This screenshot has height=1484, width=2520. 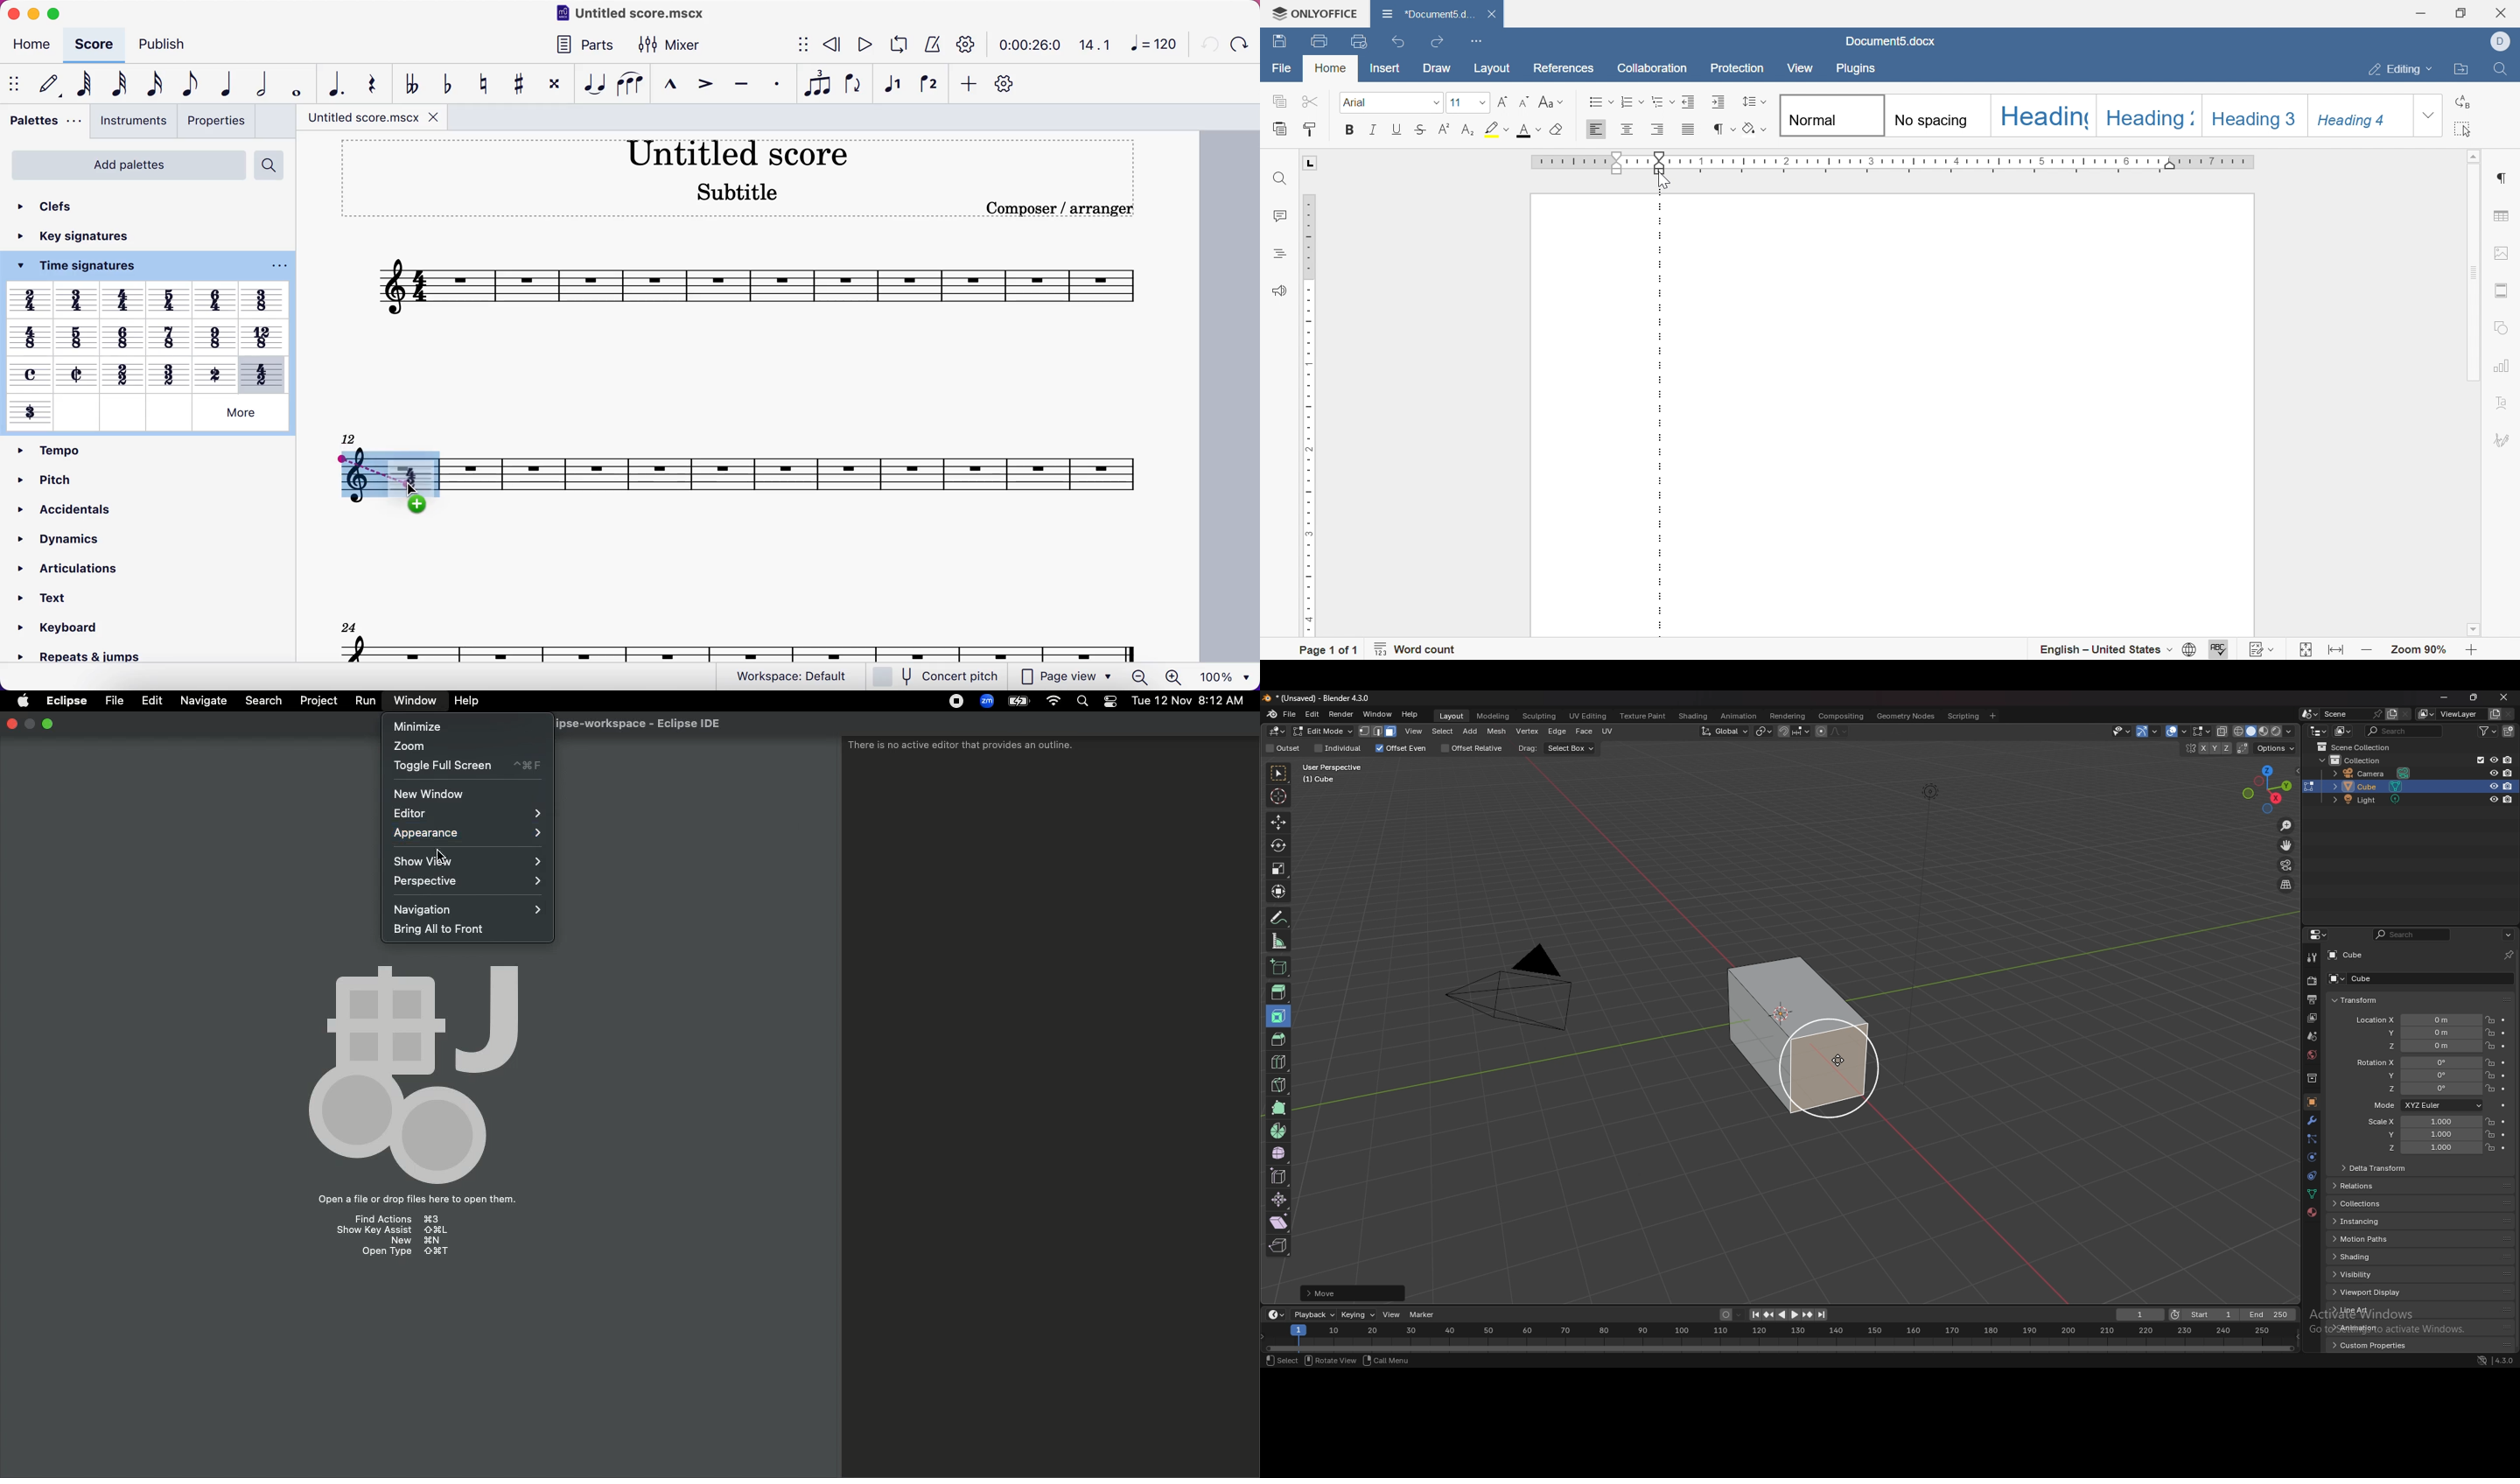 I want to click on close tab, so click(x=436, y=118).